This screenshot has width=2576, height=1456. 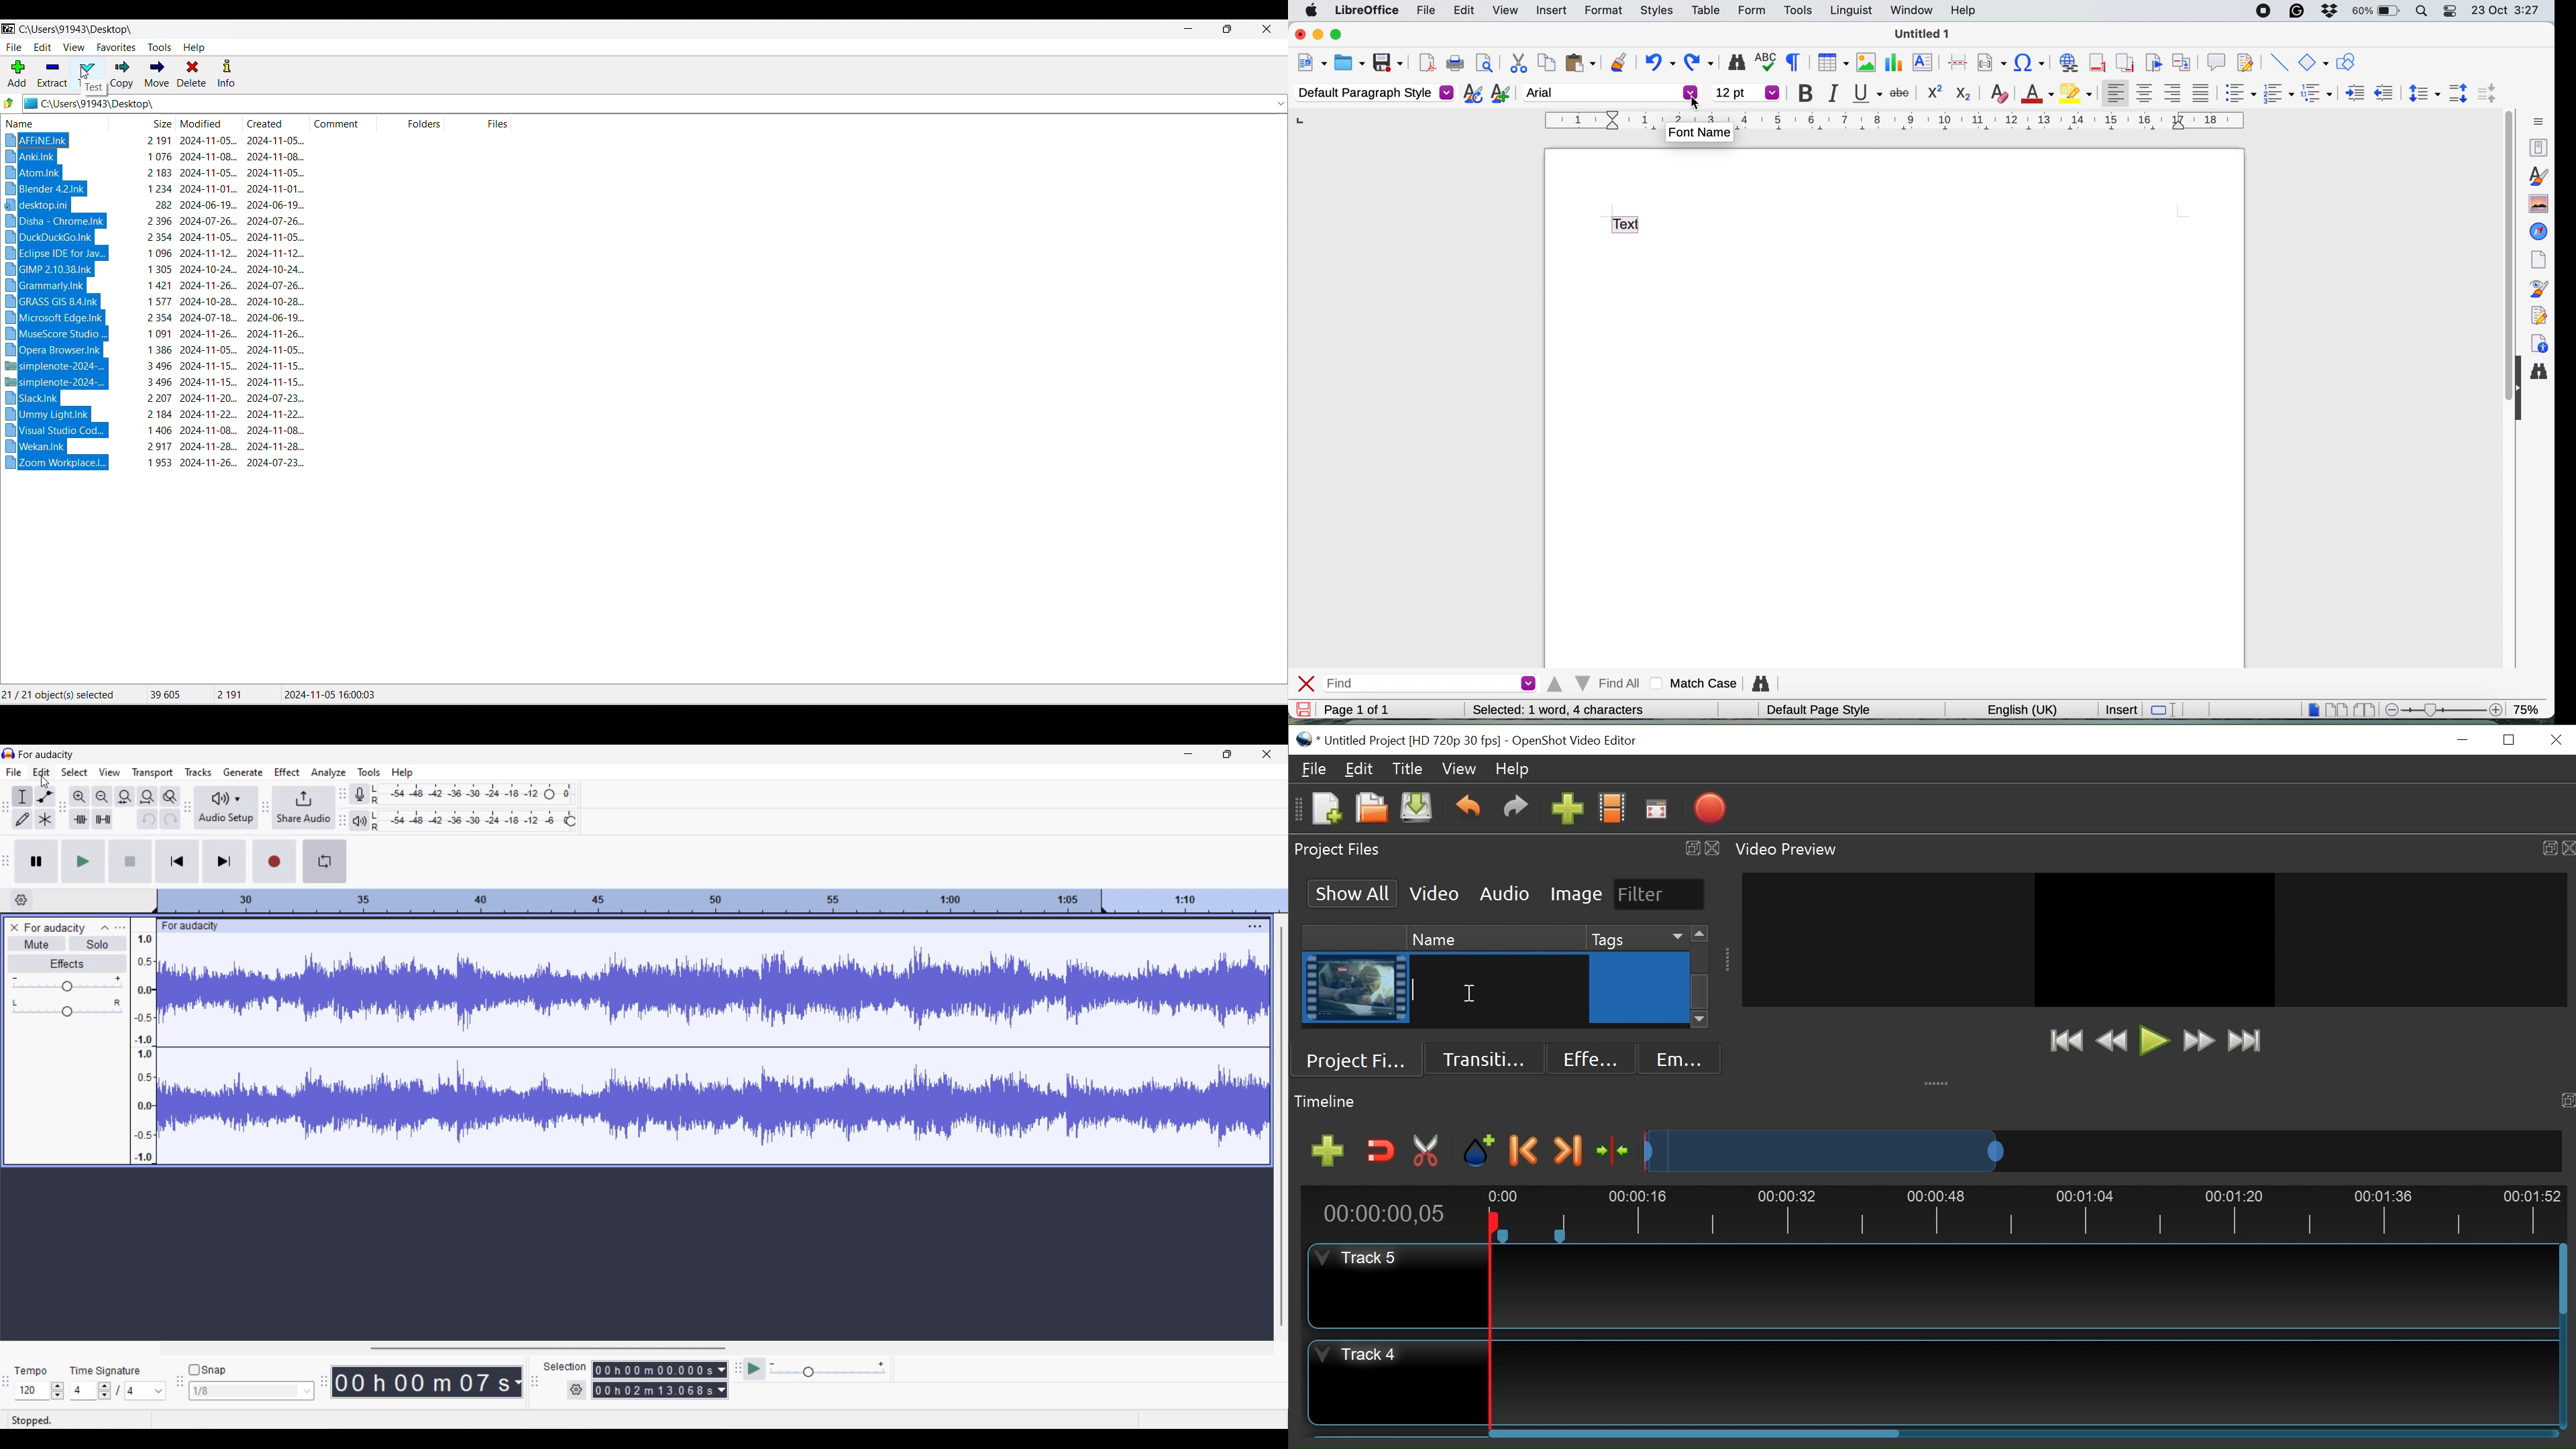 I want to click on minimise, so click(x=1316, y=34).